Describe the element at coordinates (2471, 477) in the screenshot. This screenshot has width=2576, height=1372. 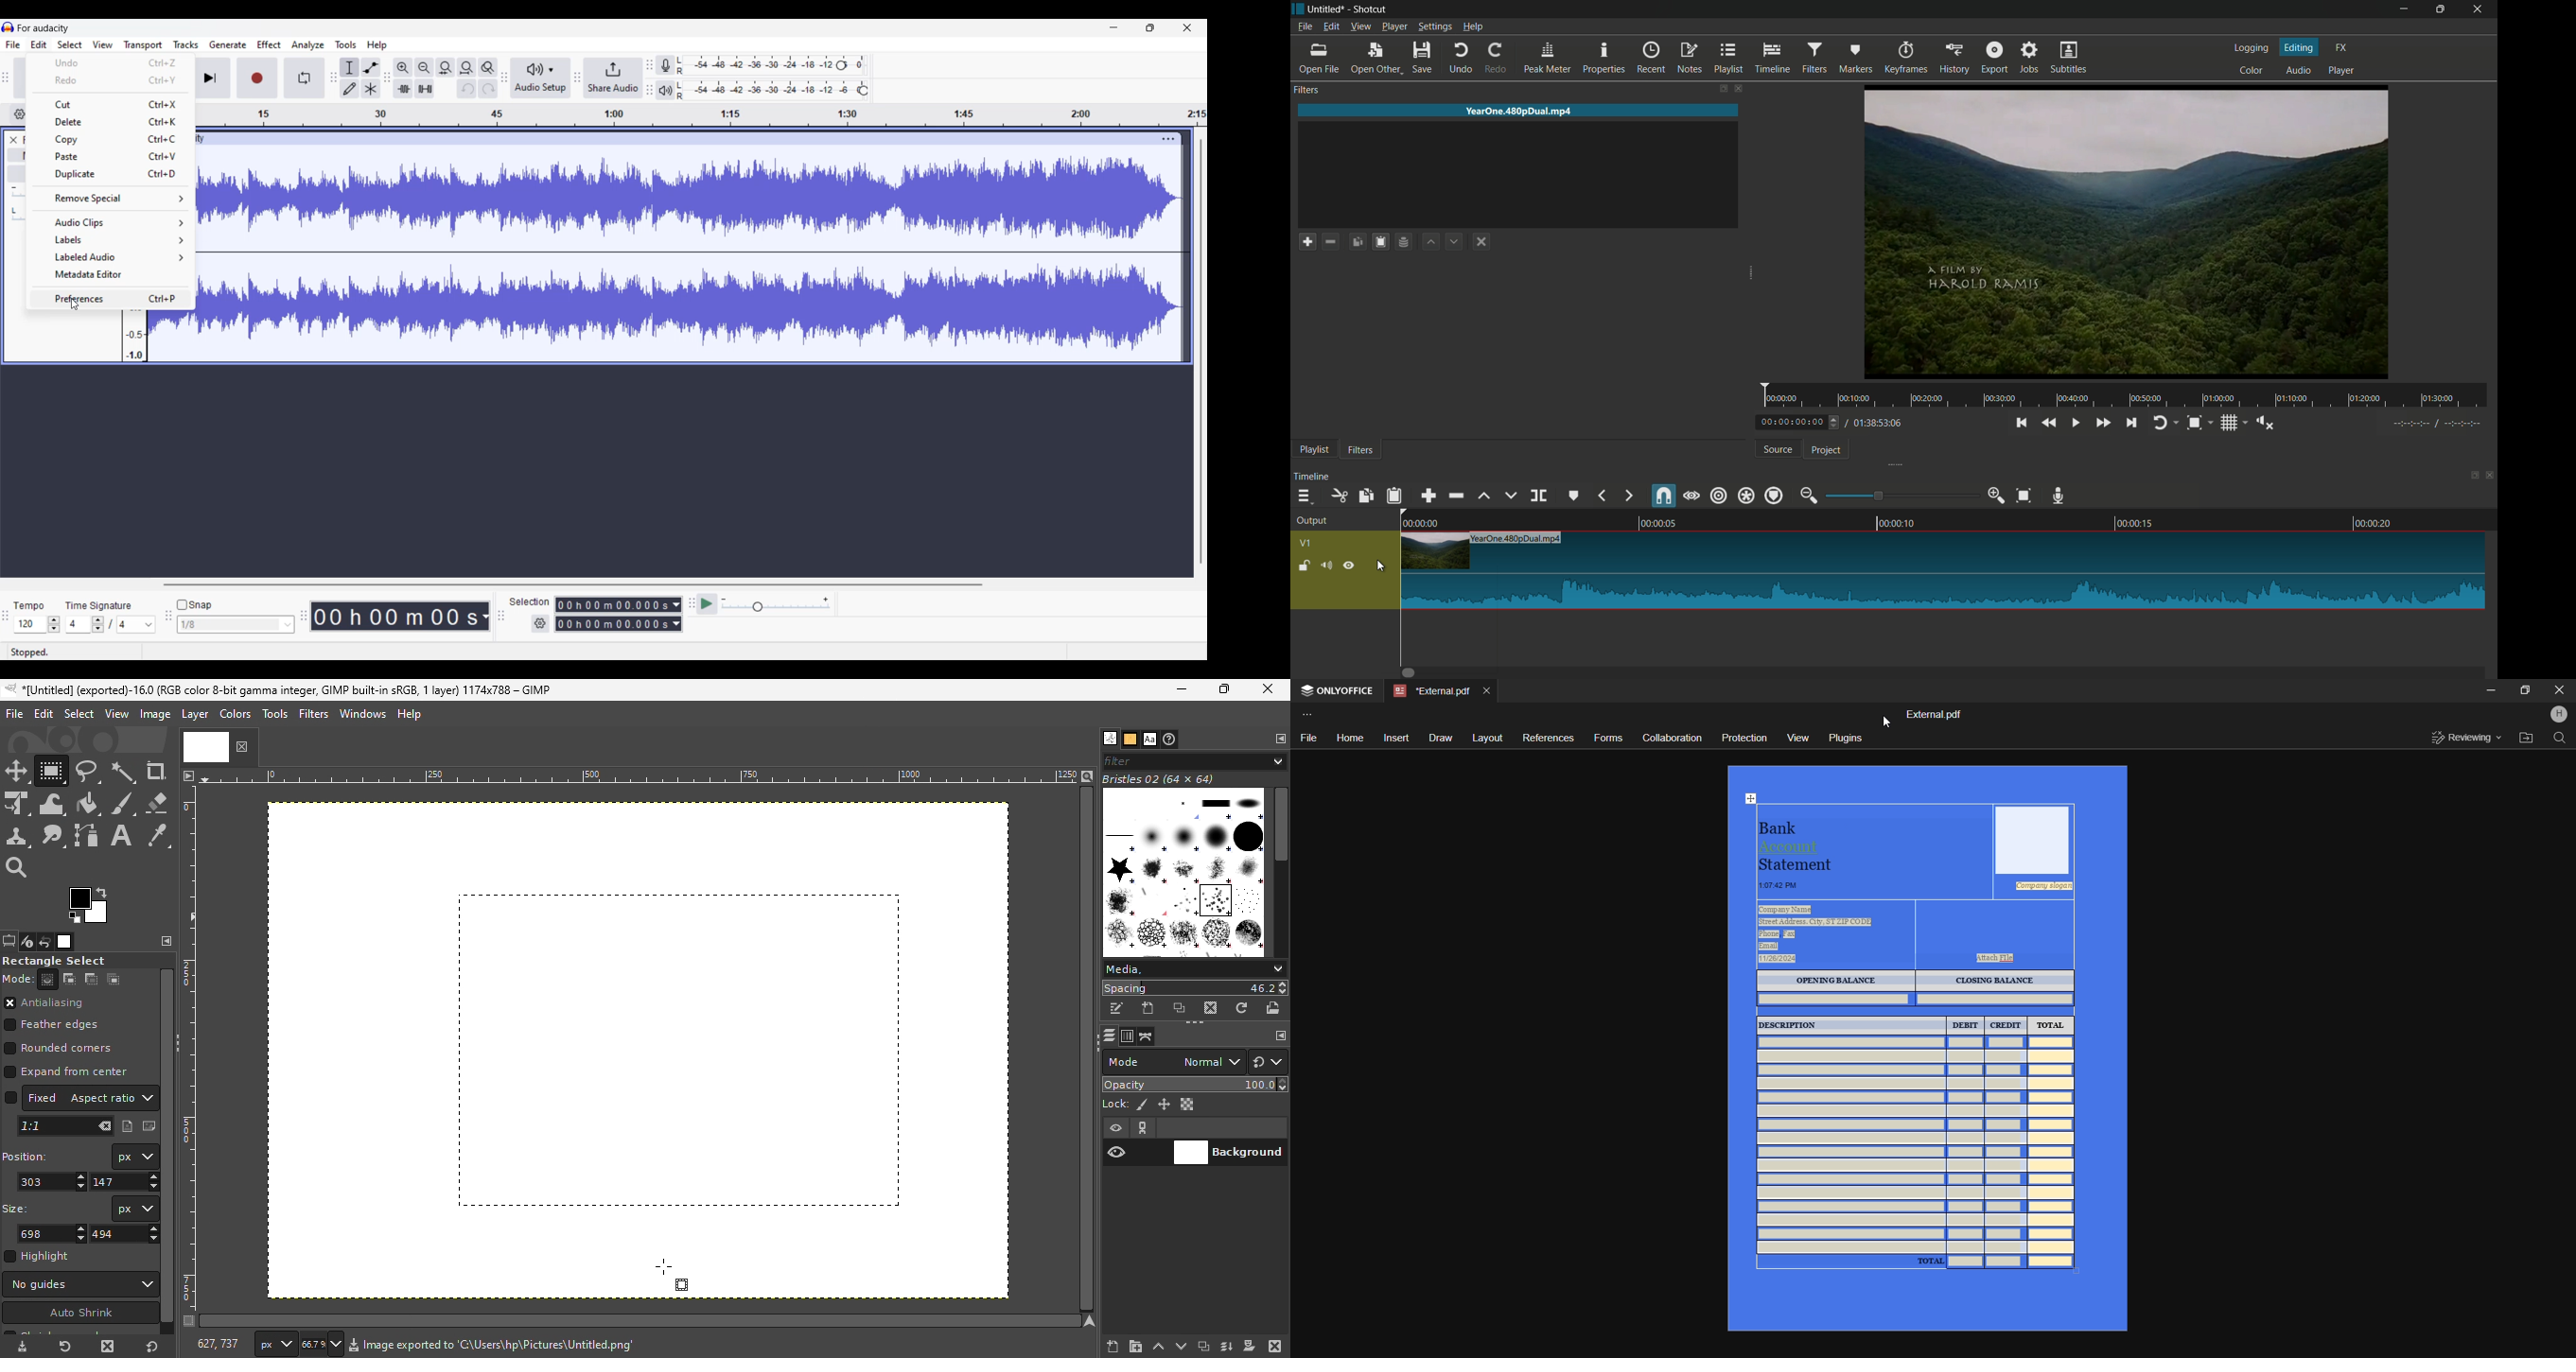
I see `change layout` at that location.